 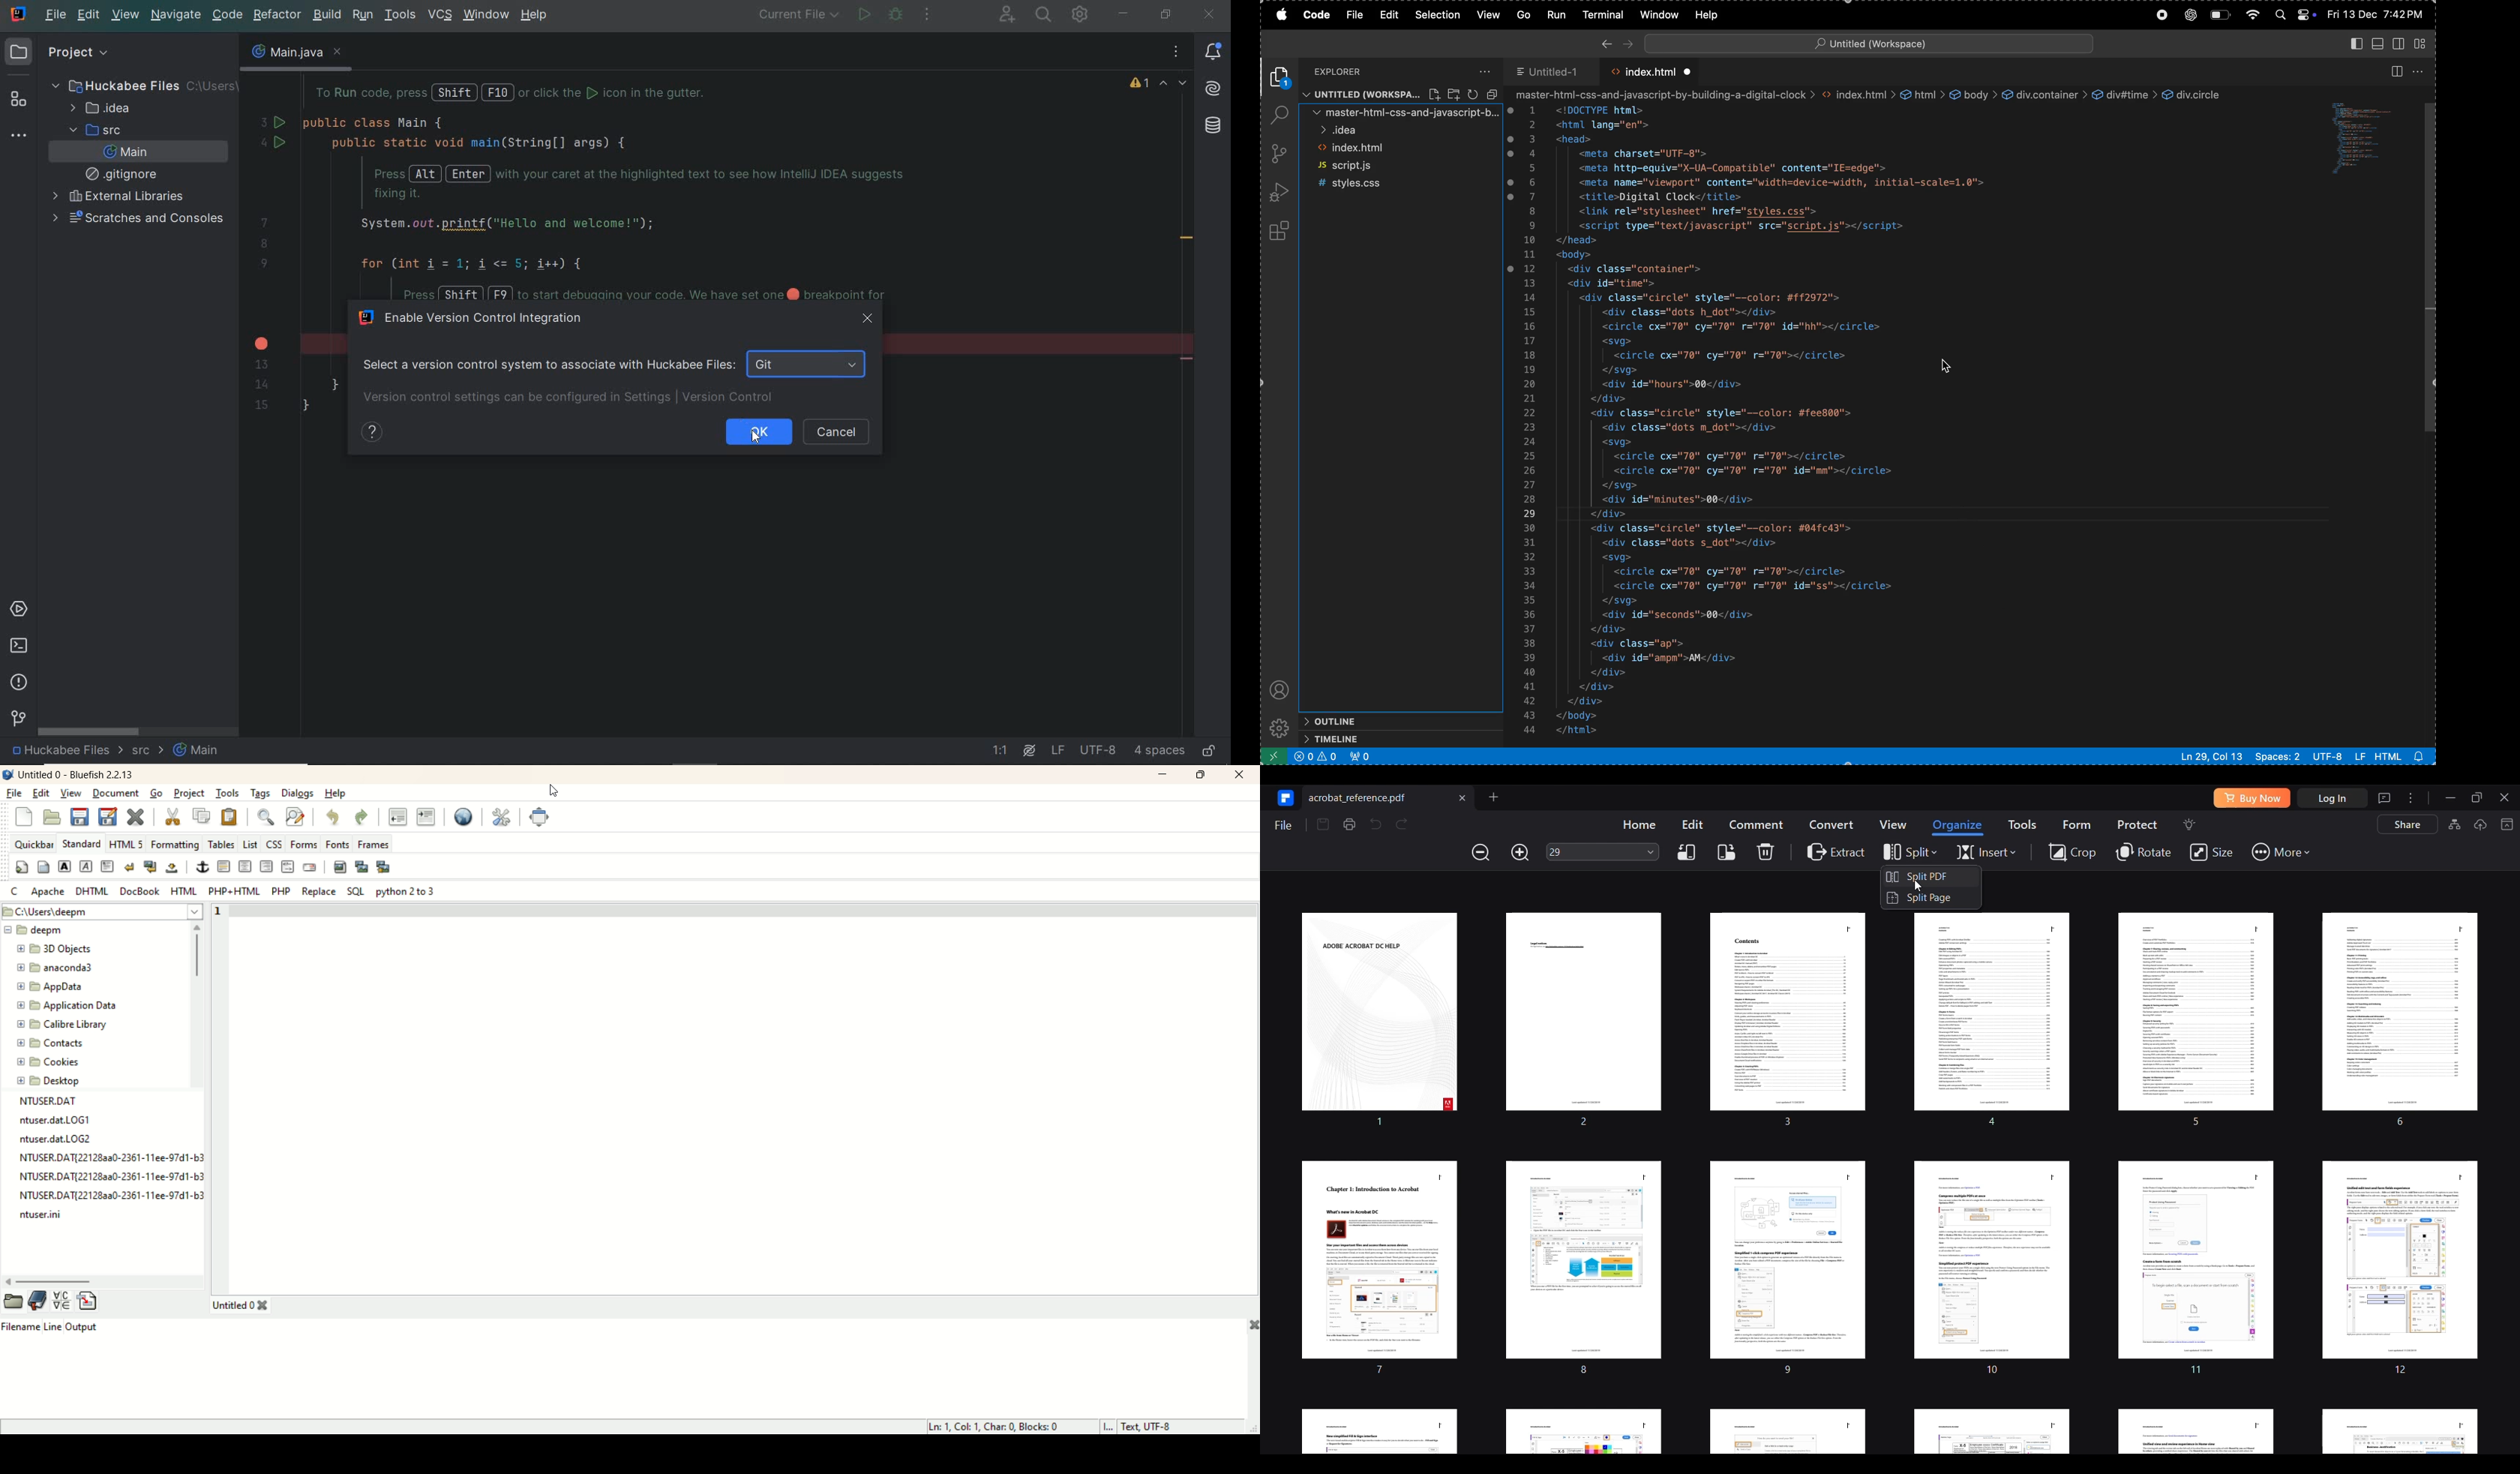 What do you see at coordinates (1401, 149) in the screenshot?
I see `index.html` at bounding box center [1401, 149].